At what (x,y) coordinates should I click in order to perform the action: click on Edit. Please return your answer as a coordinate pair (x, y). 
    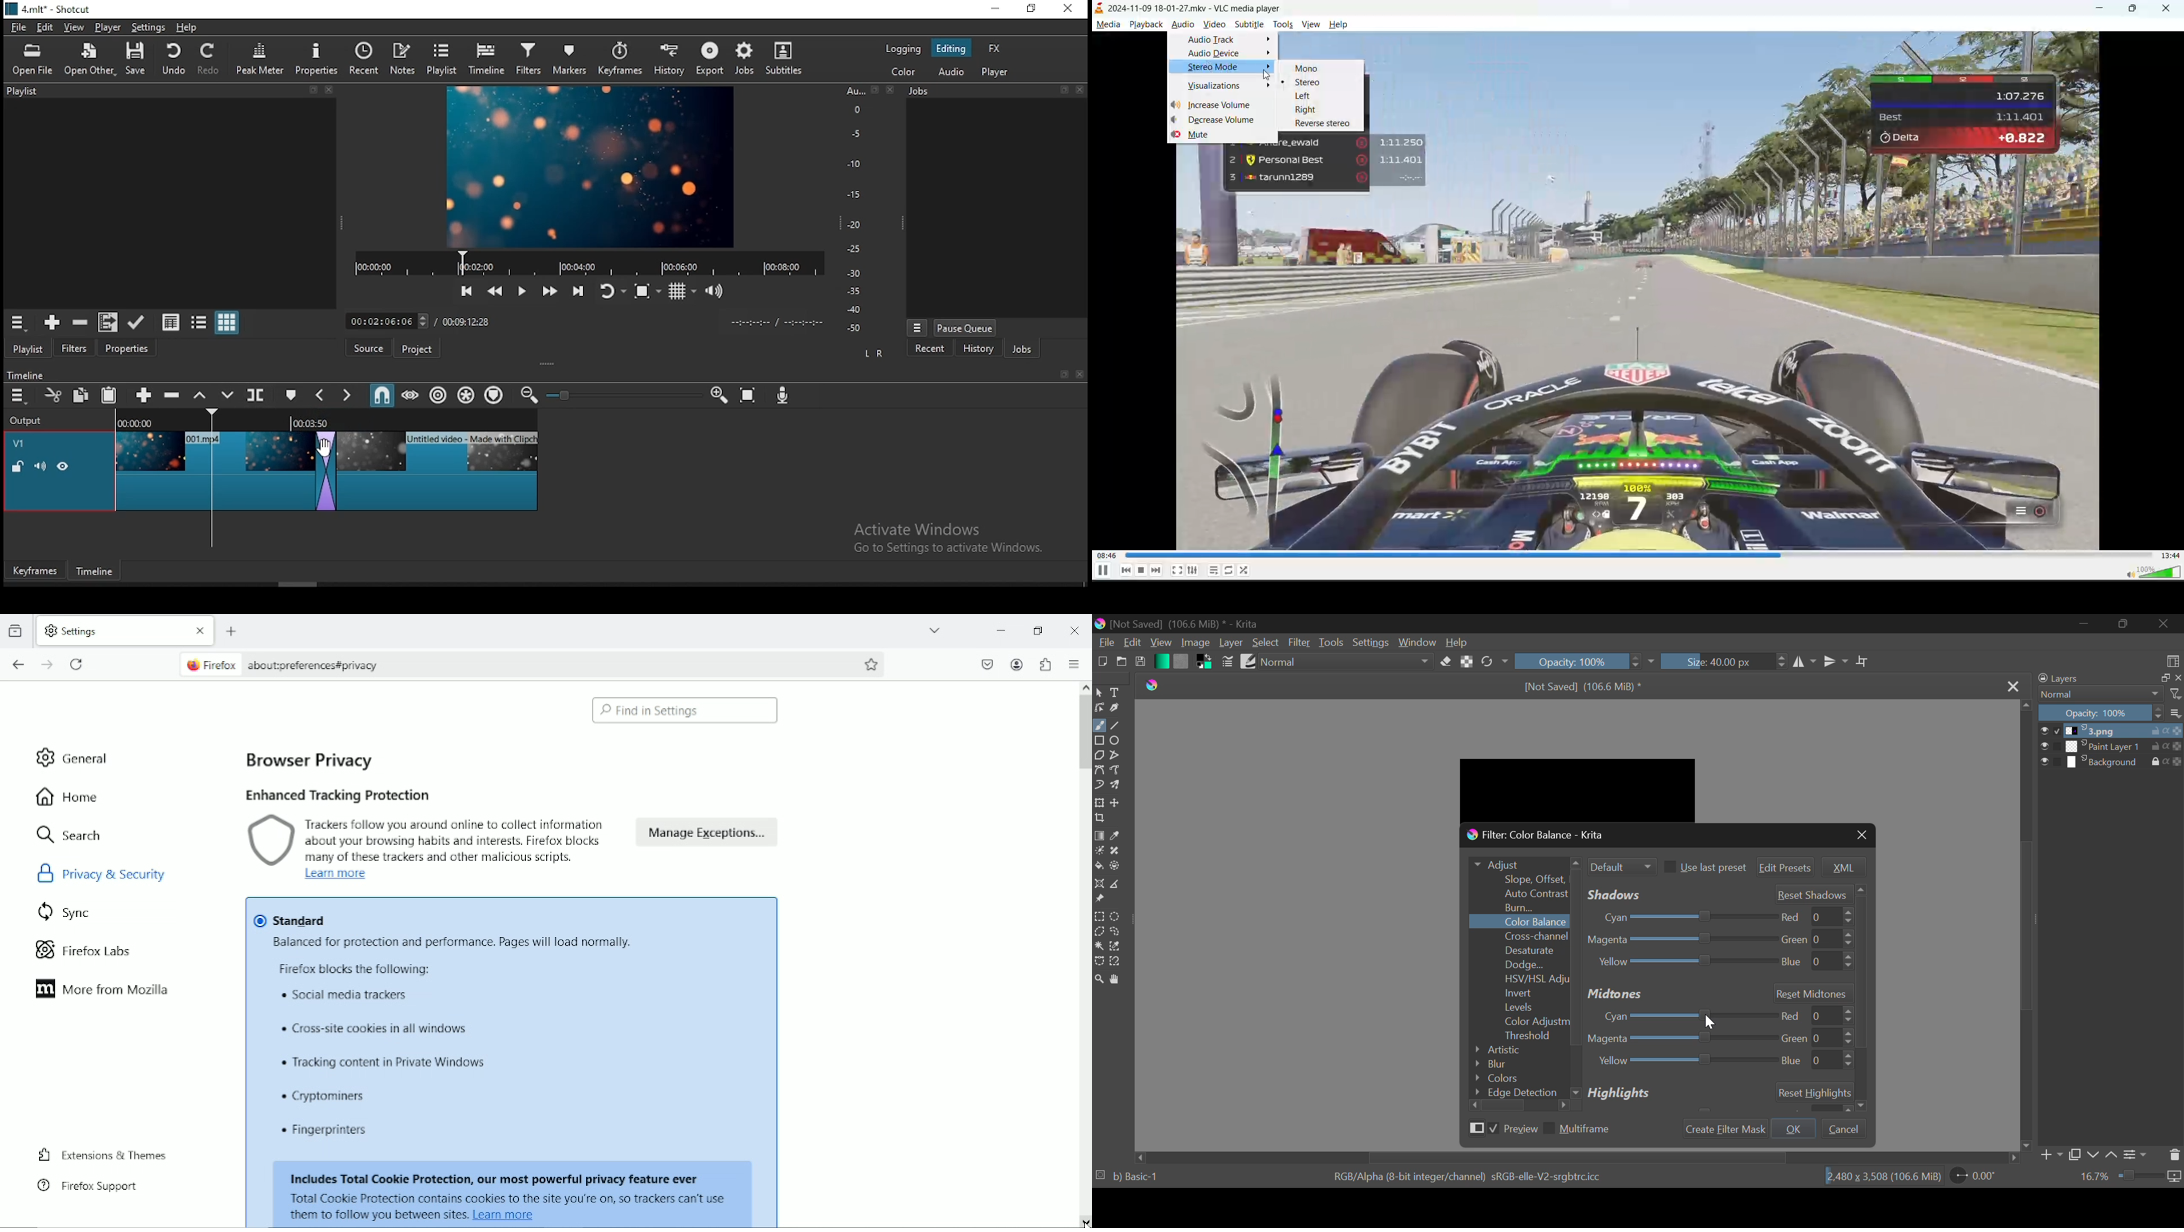
    Looking at the image, I should click on (1131, 644).